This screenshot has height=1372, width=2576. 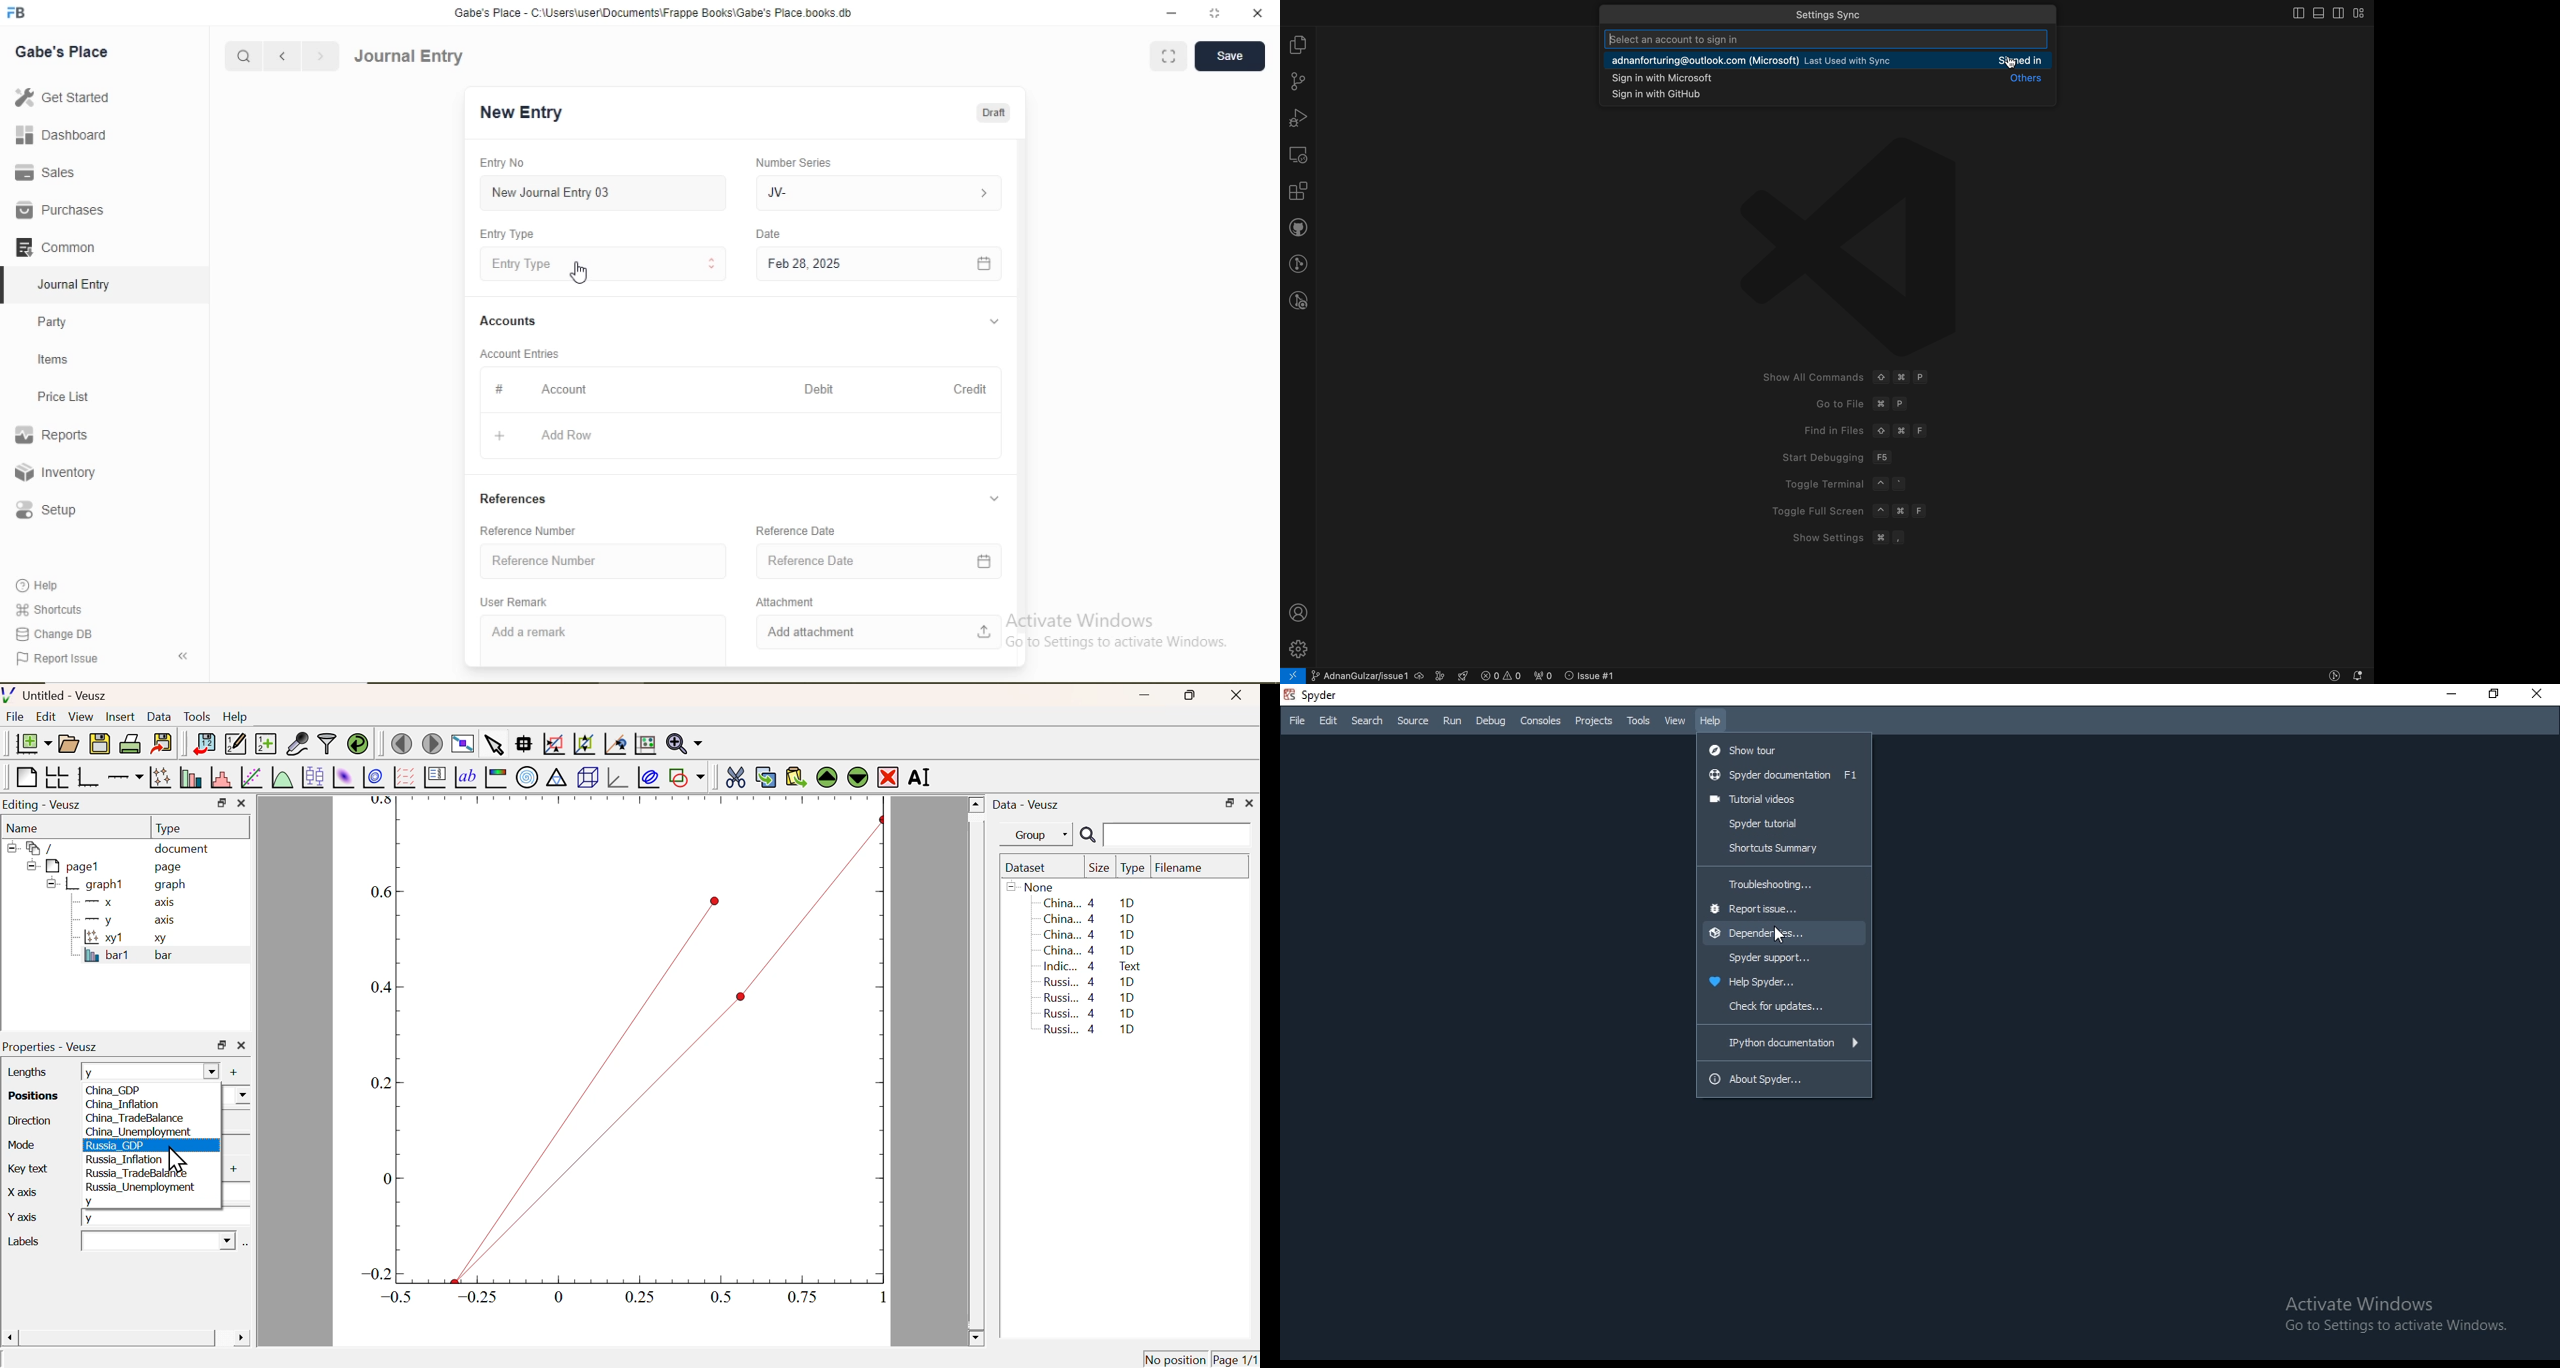 What do you see at coordinates (327, 742) in the screenshot?
I see `Filter Data` at bounding box center [327, 742].